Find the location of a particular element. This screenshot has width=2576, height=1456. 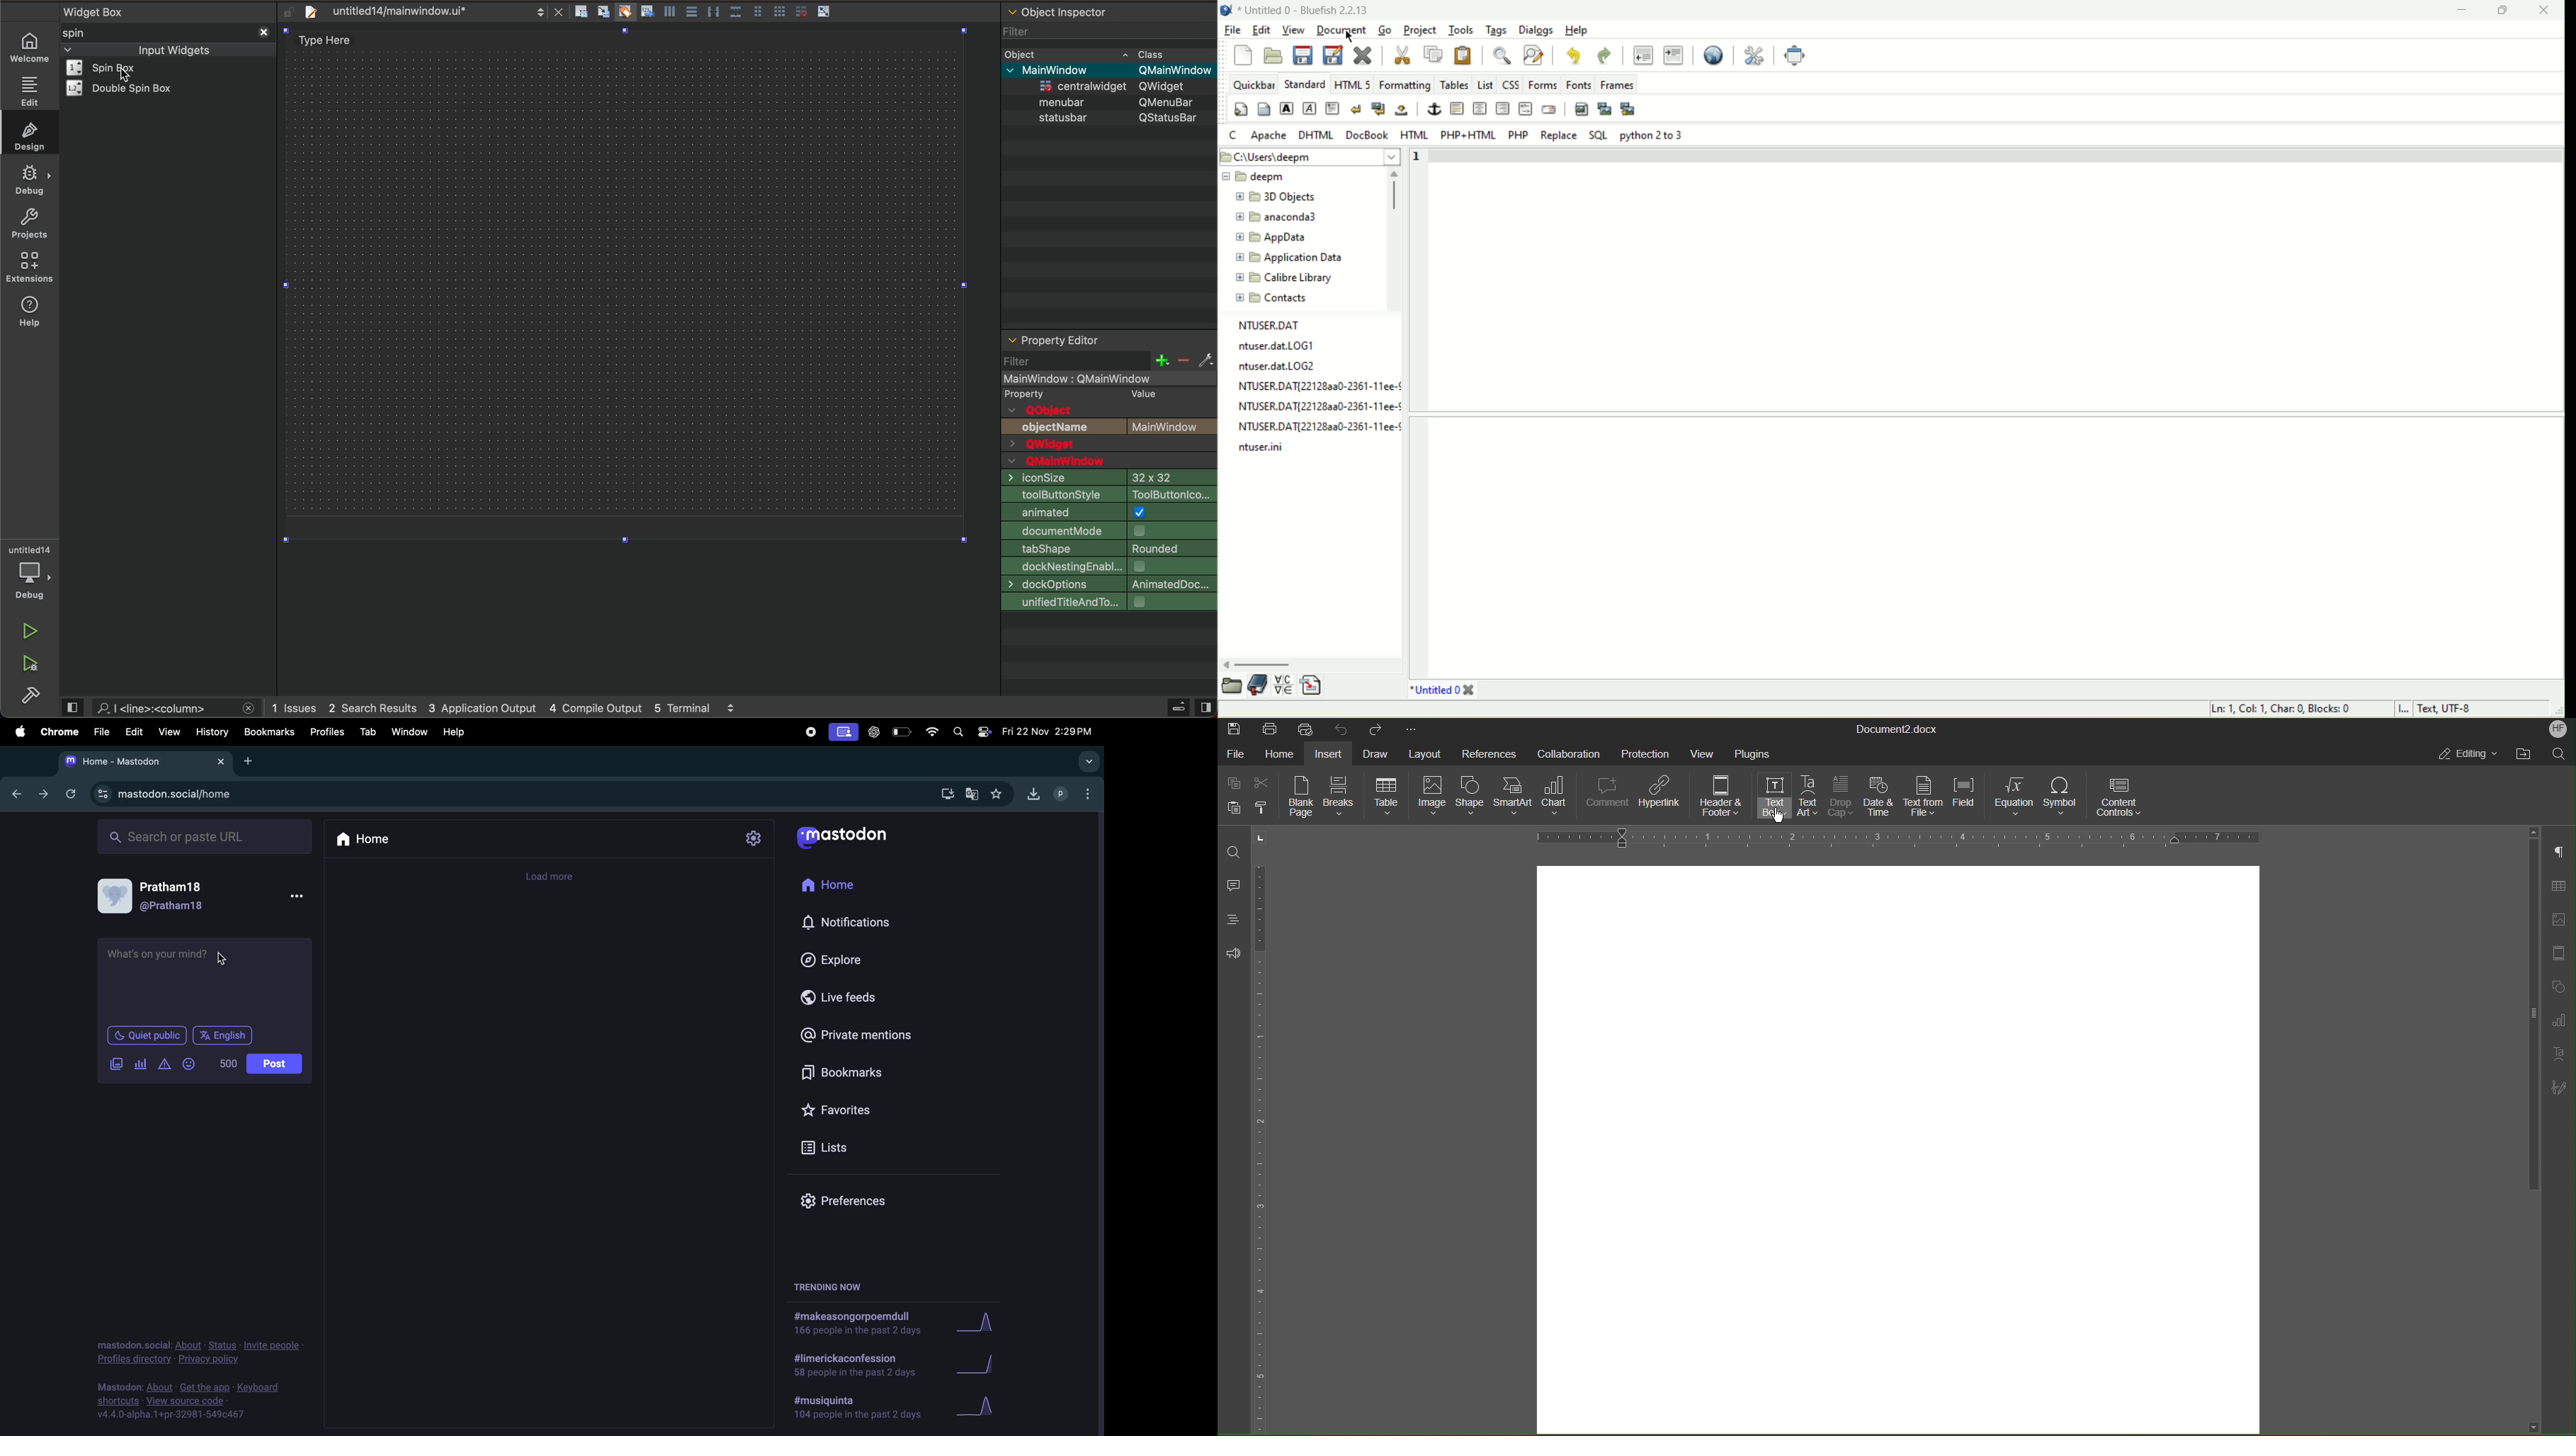

profiles is located at coordinates (325, 732).